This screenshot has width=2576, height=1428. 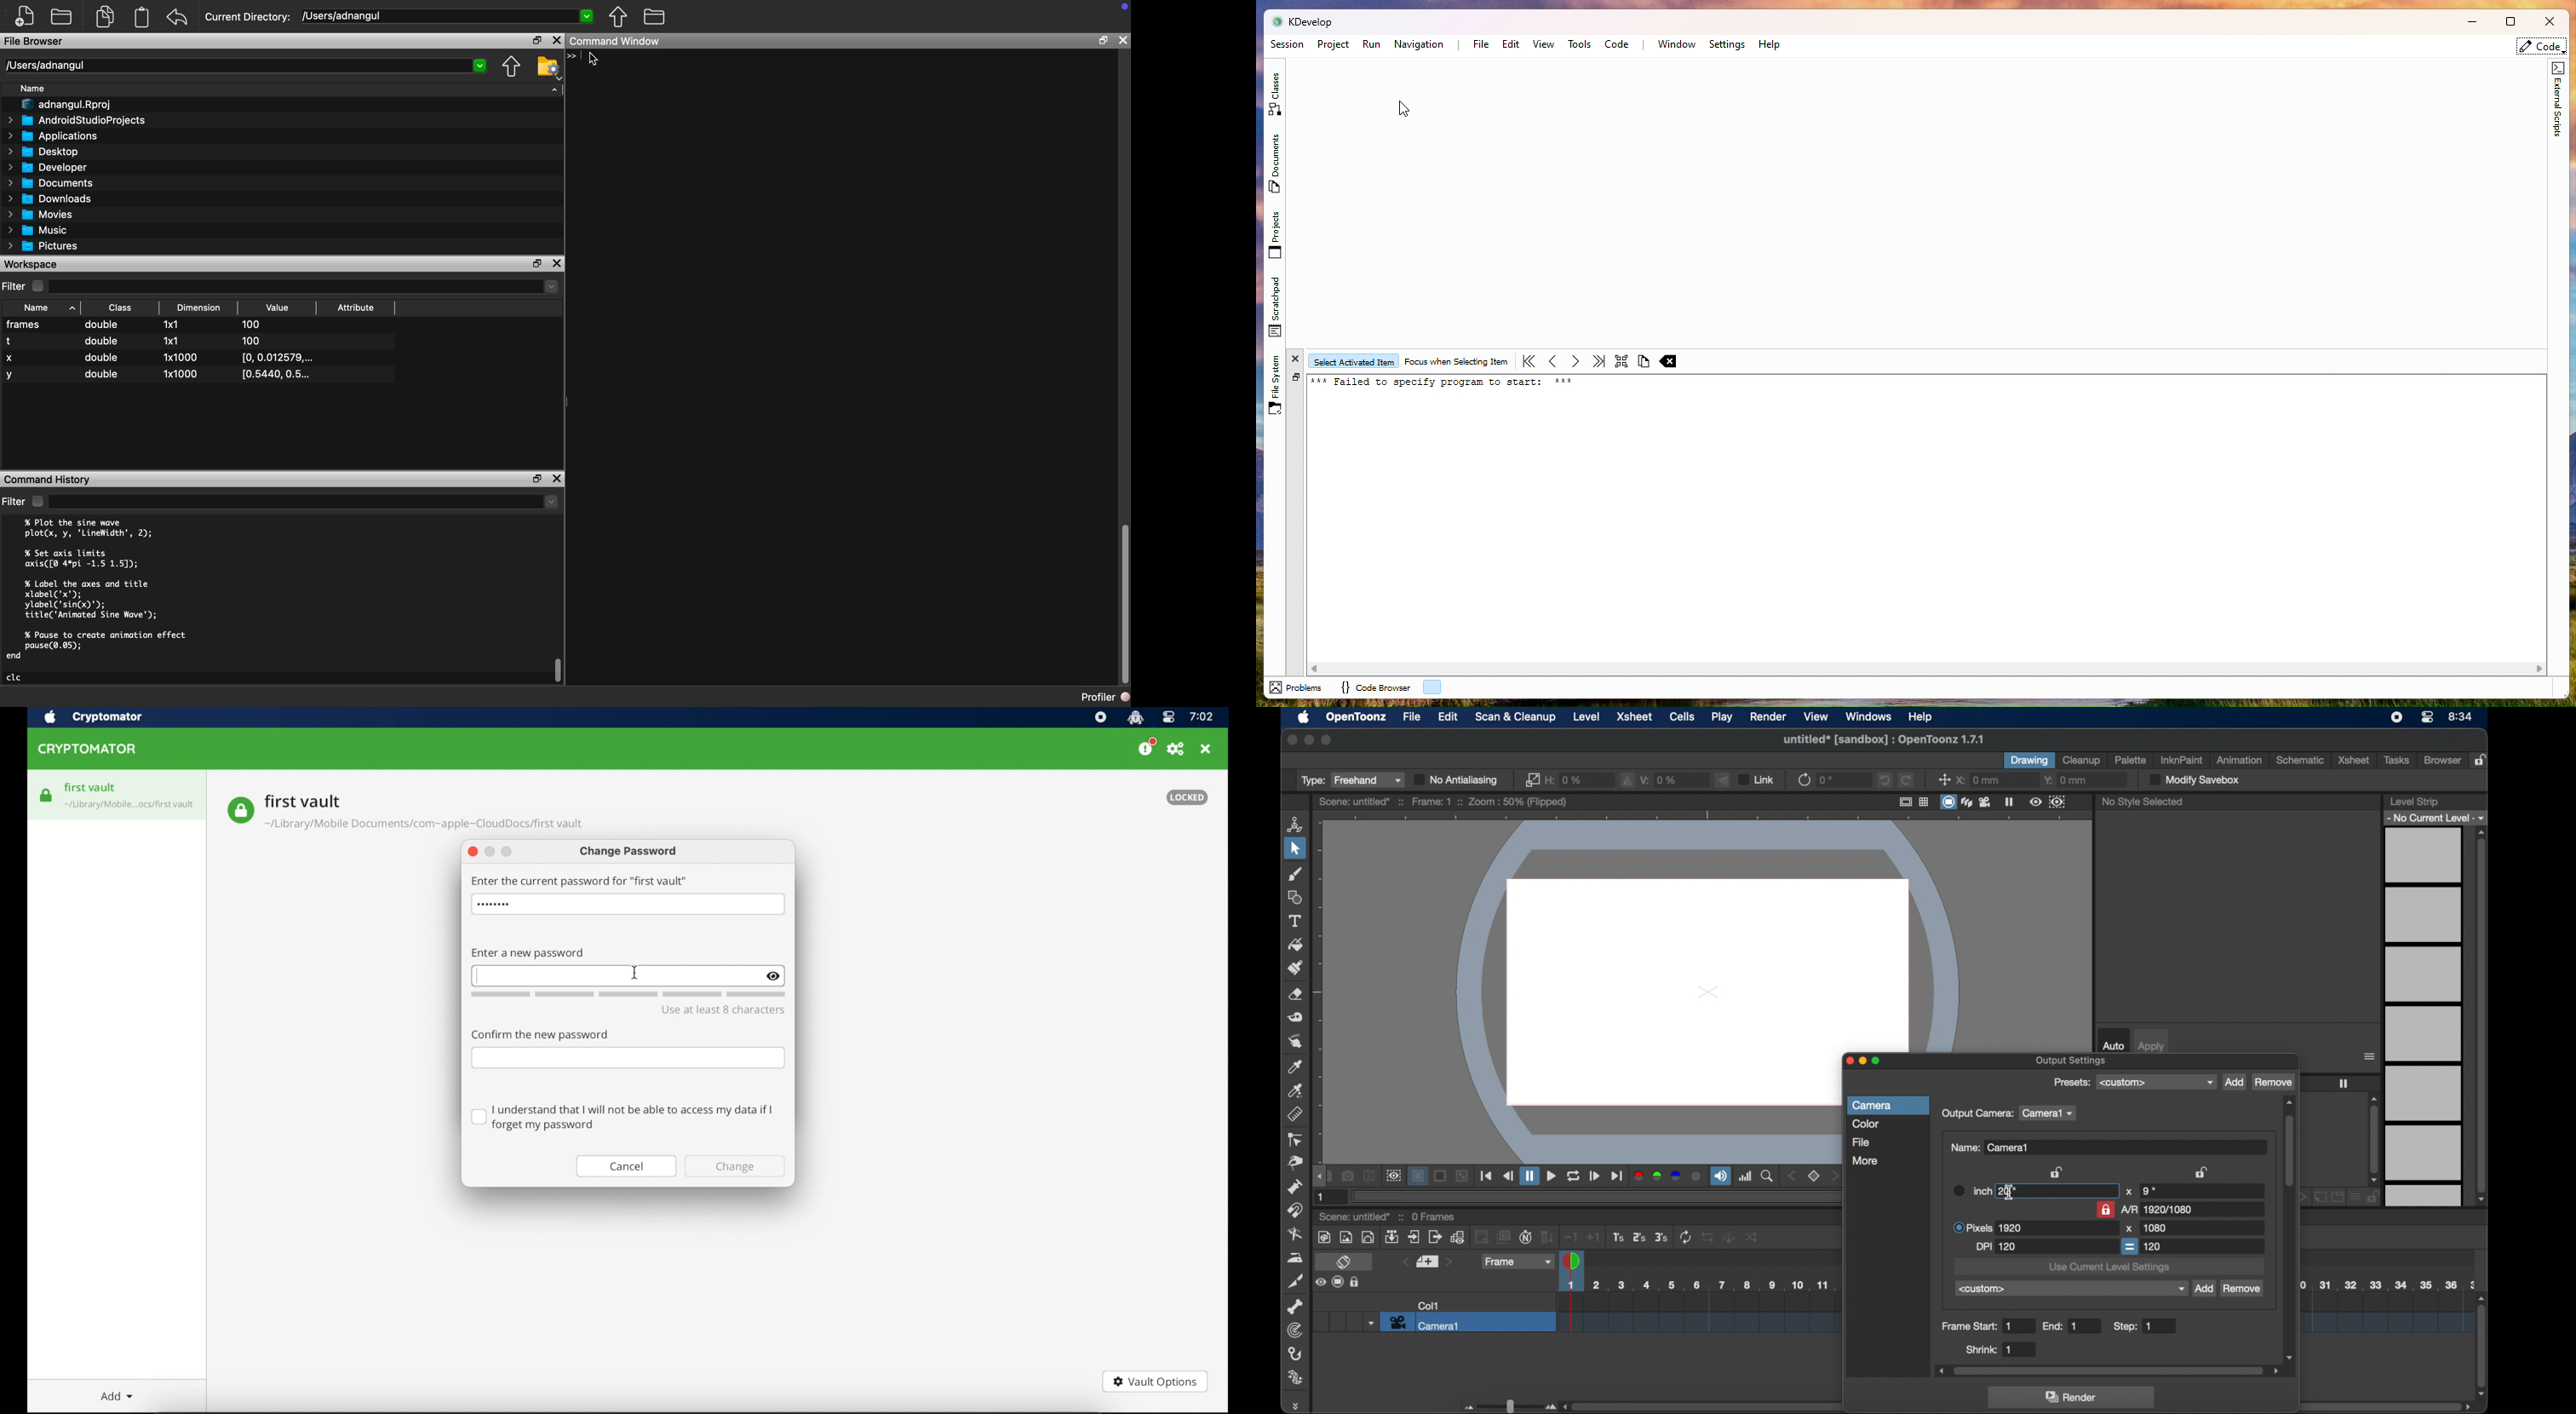 What do you see at coordinates (1295, 967) in the screenshot?
I see `paint brush tool` at bounding box center [1295, 967].